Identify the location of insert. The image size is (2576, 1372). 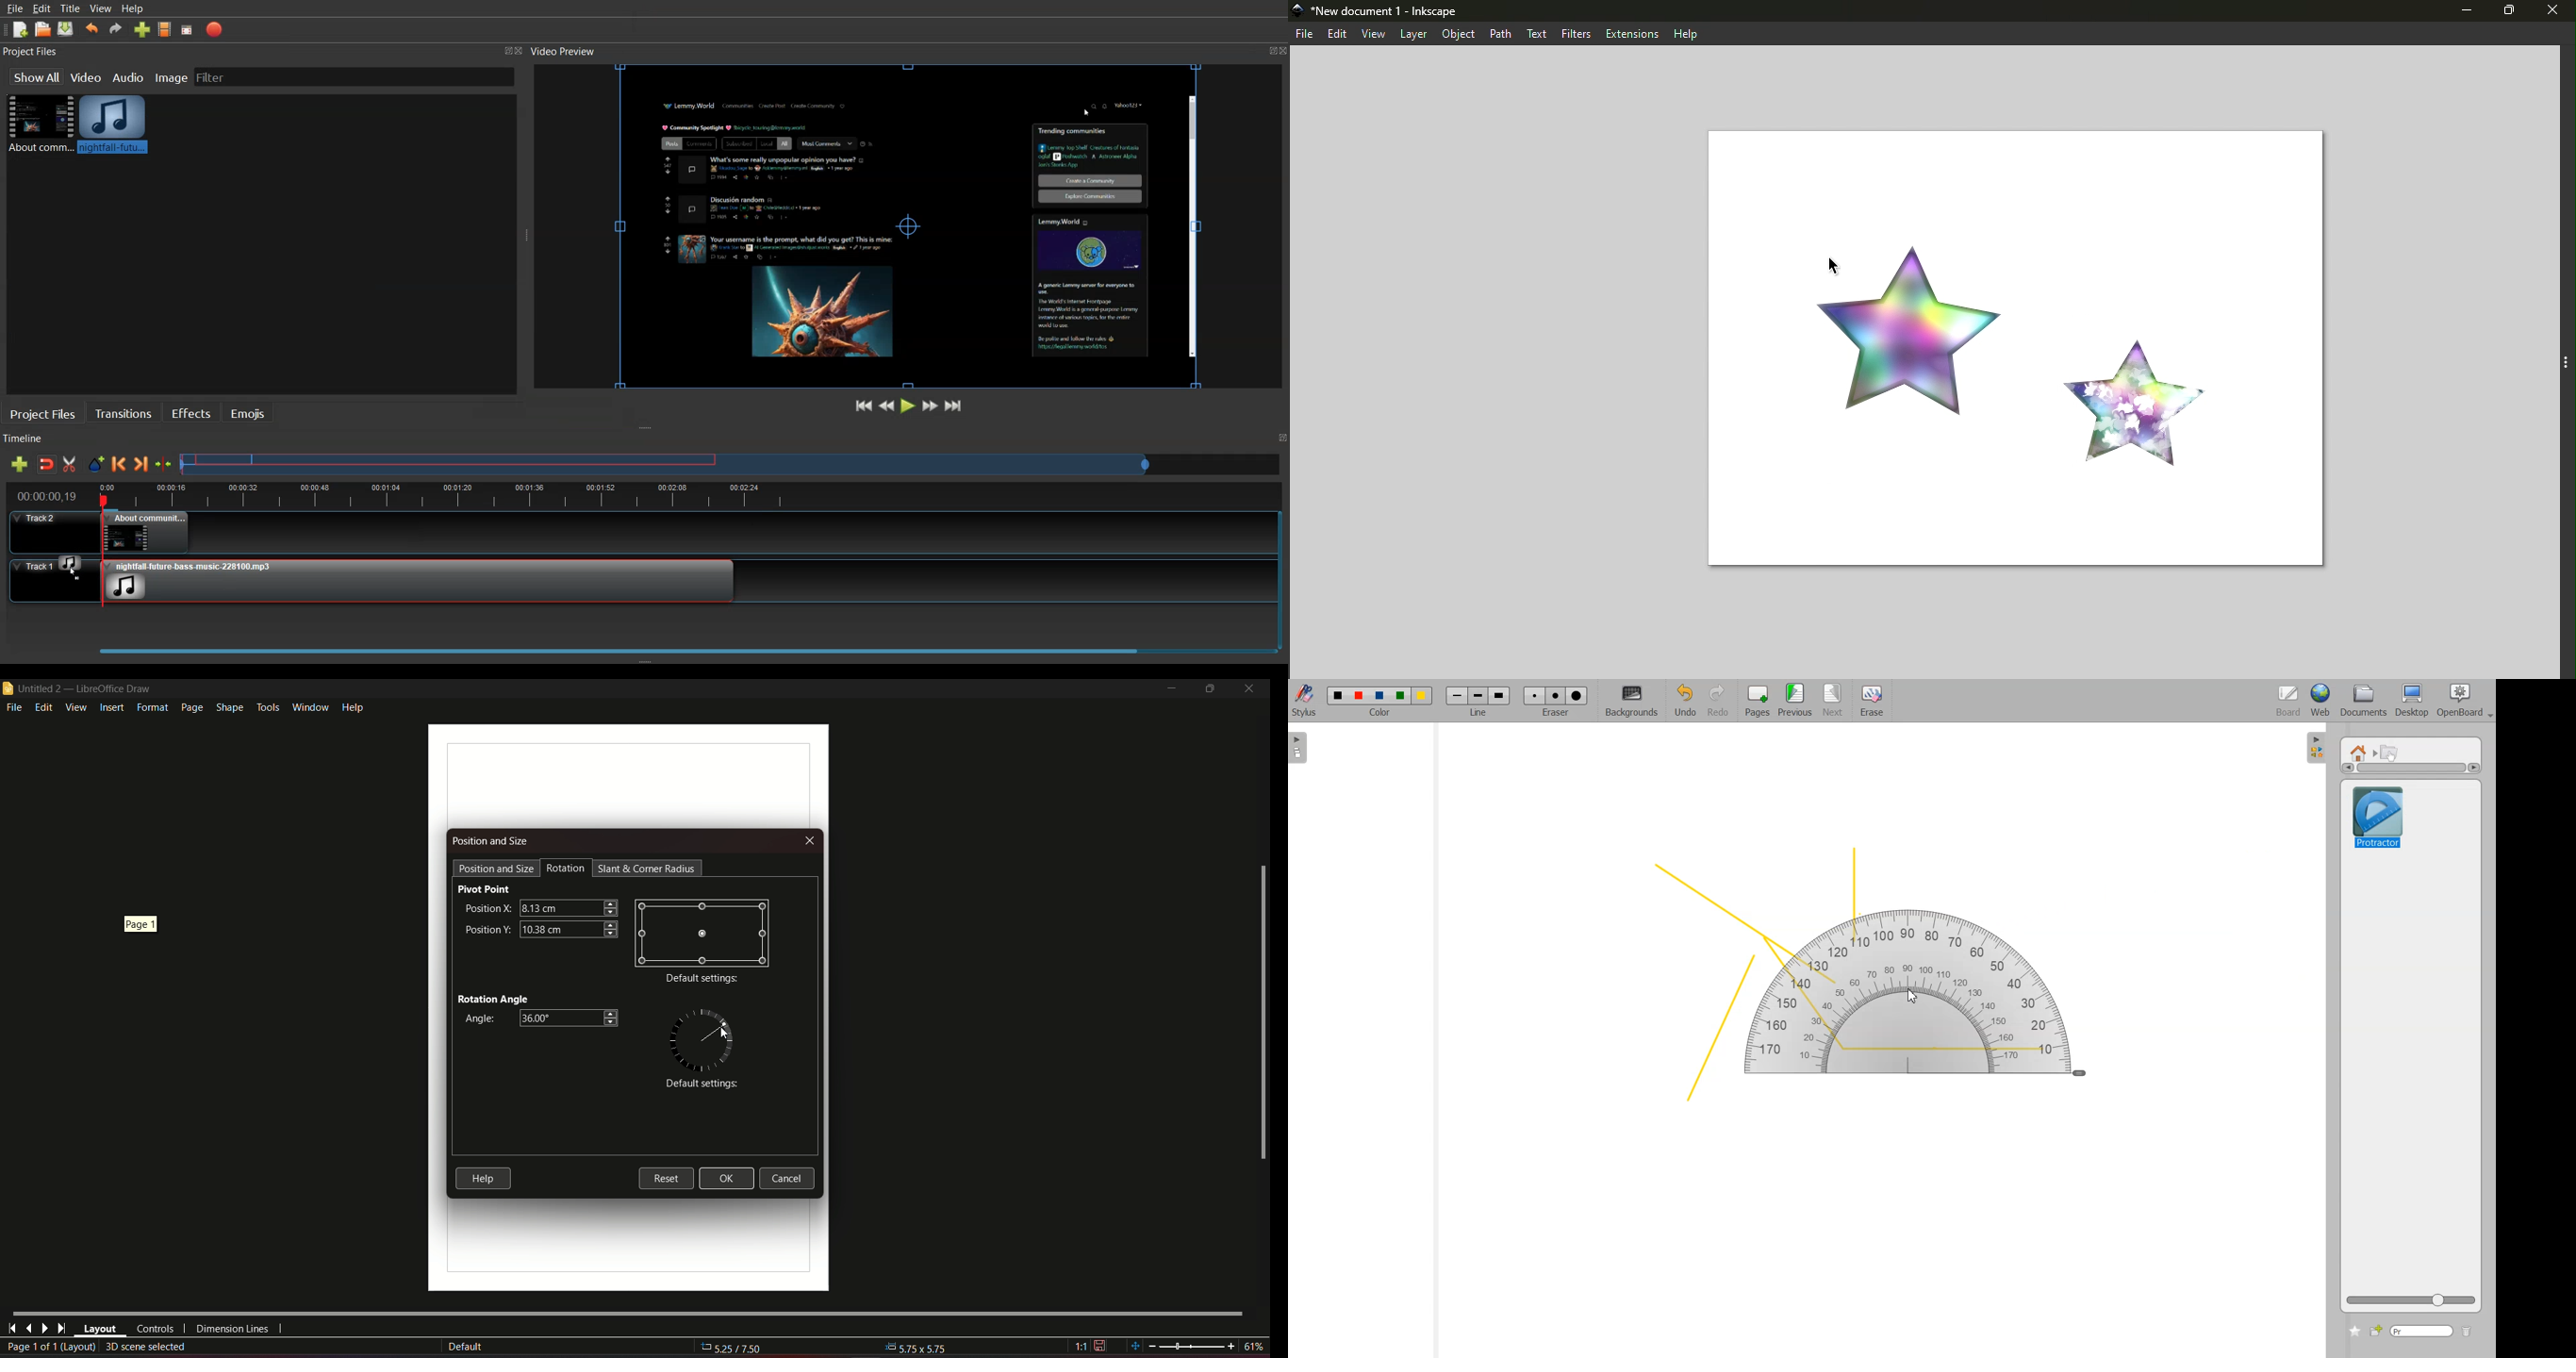
(111, 708).